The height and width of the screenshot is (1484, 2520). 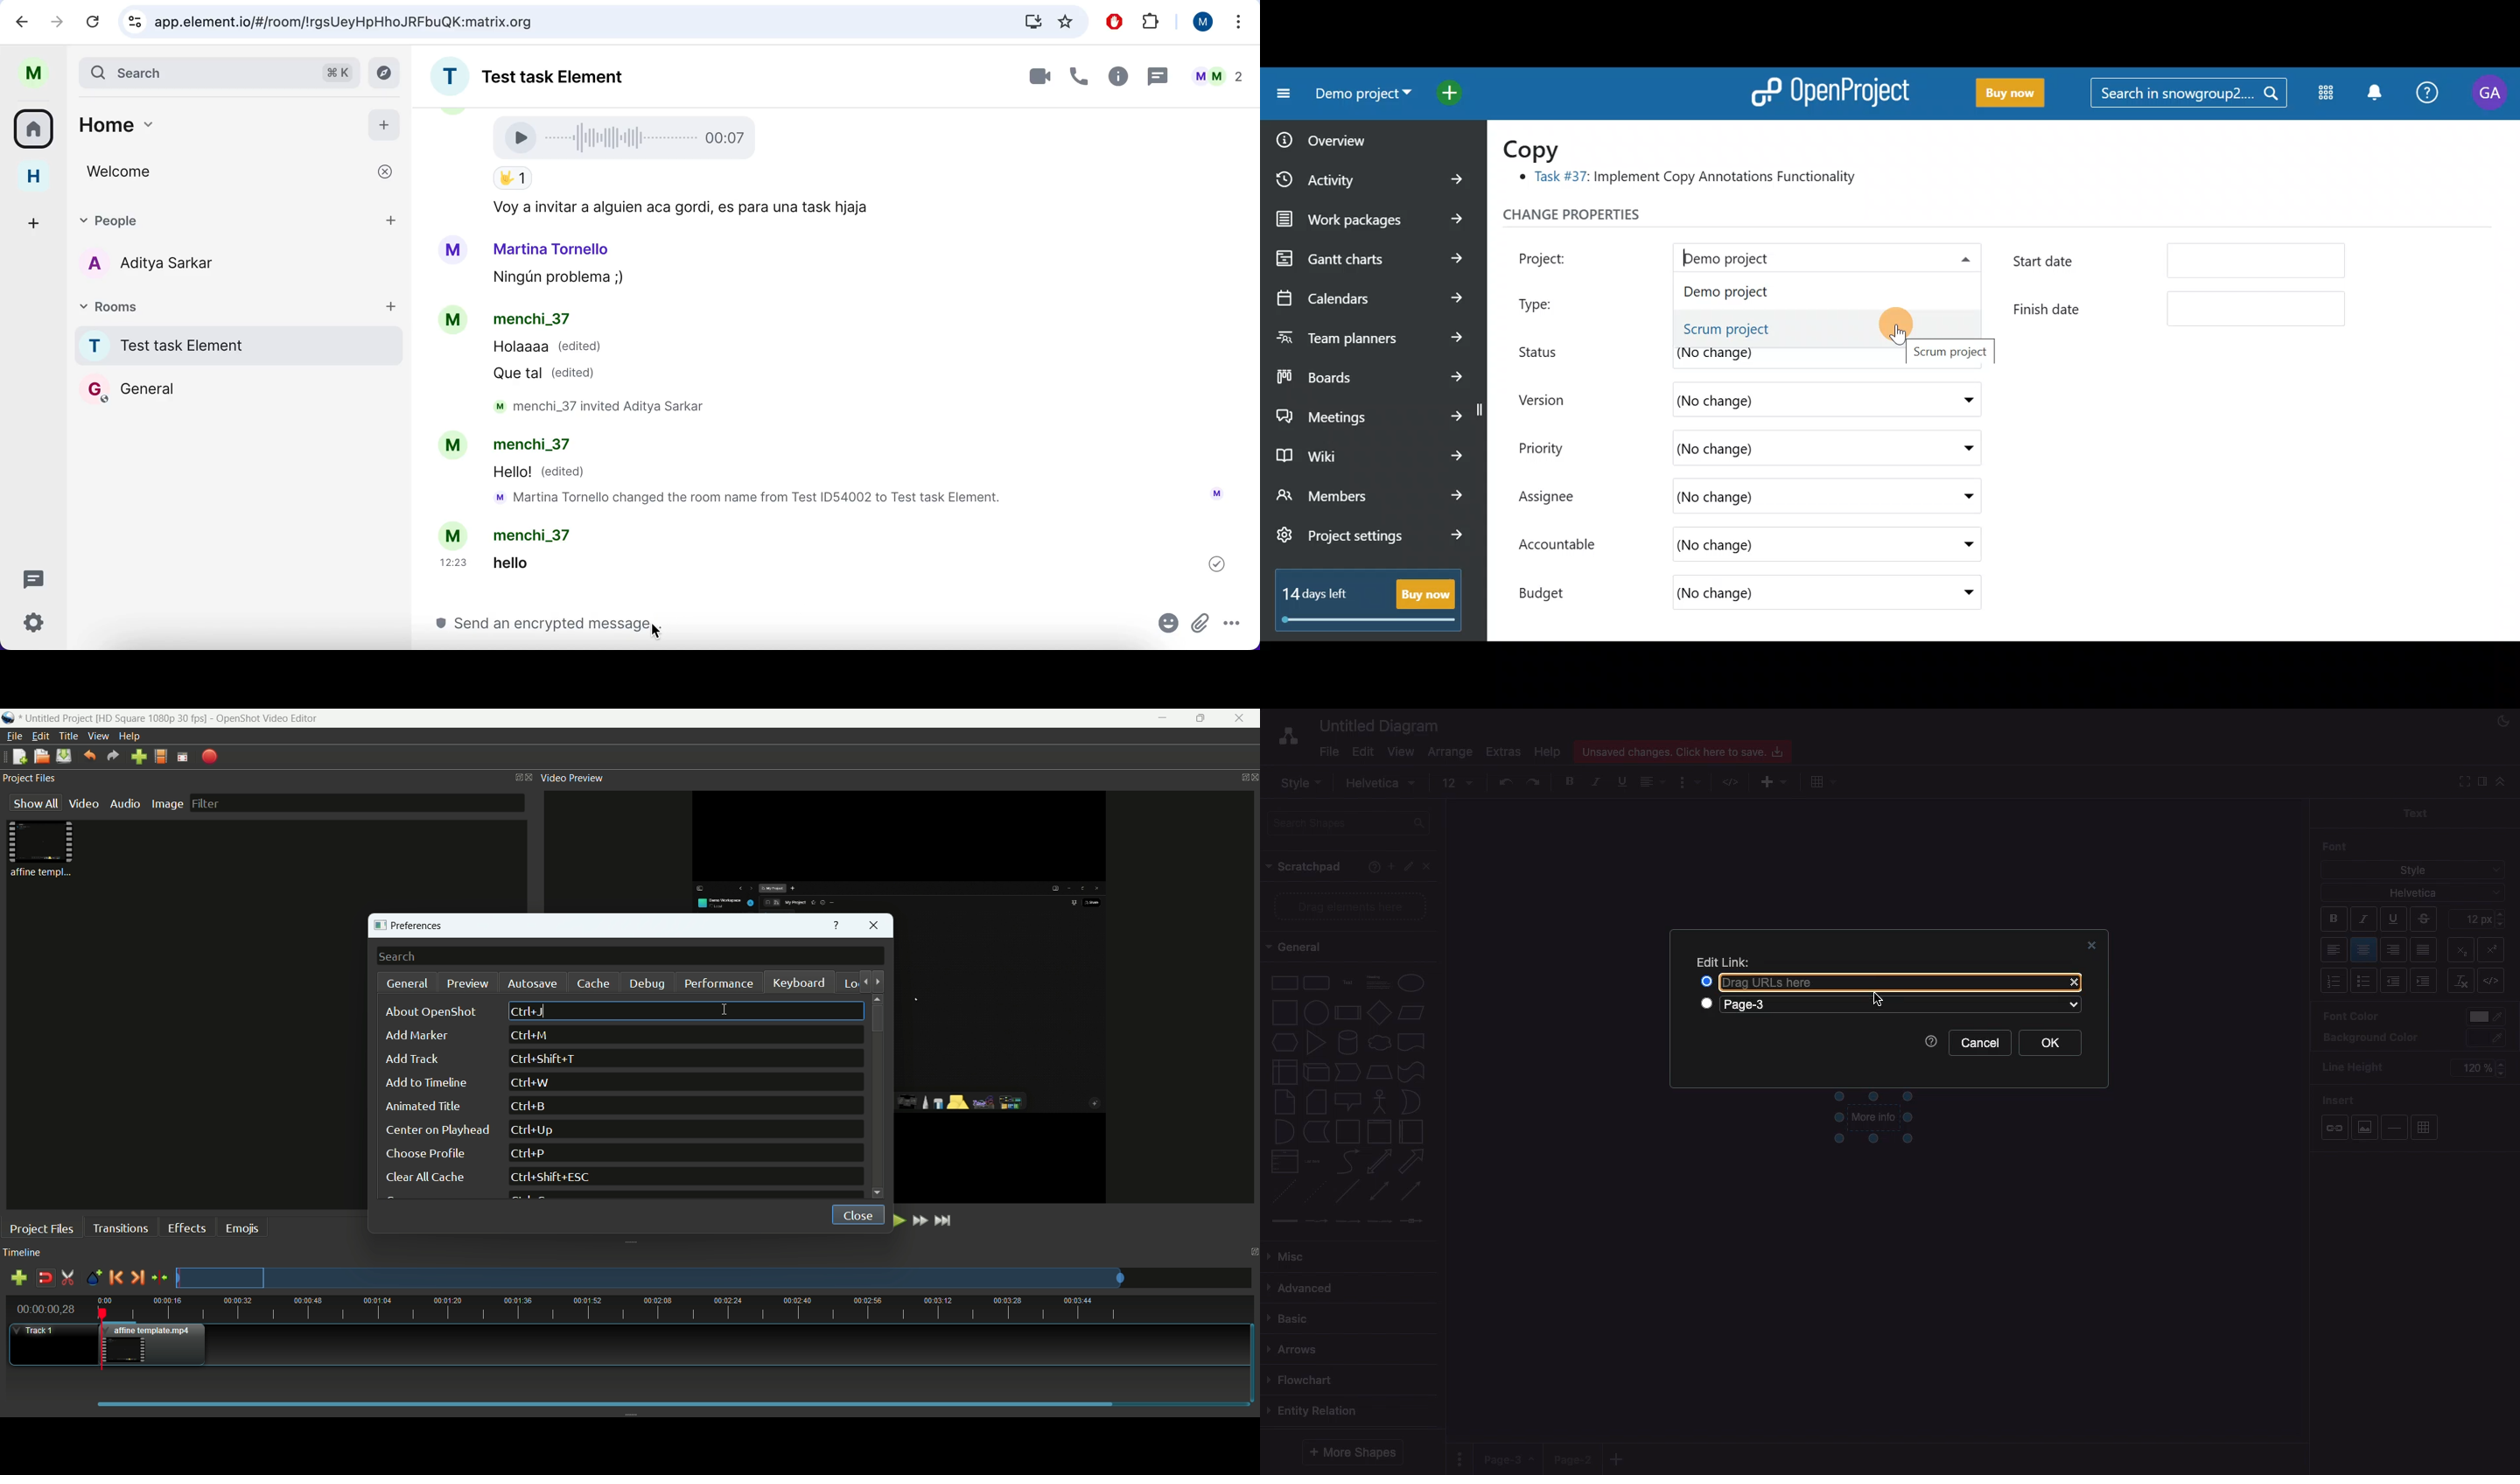 I want to click on close window, so click(x=875, y=927).